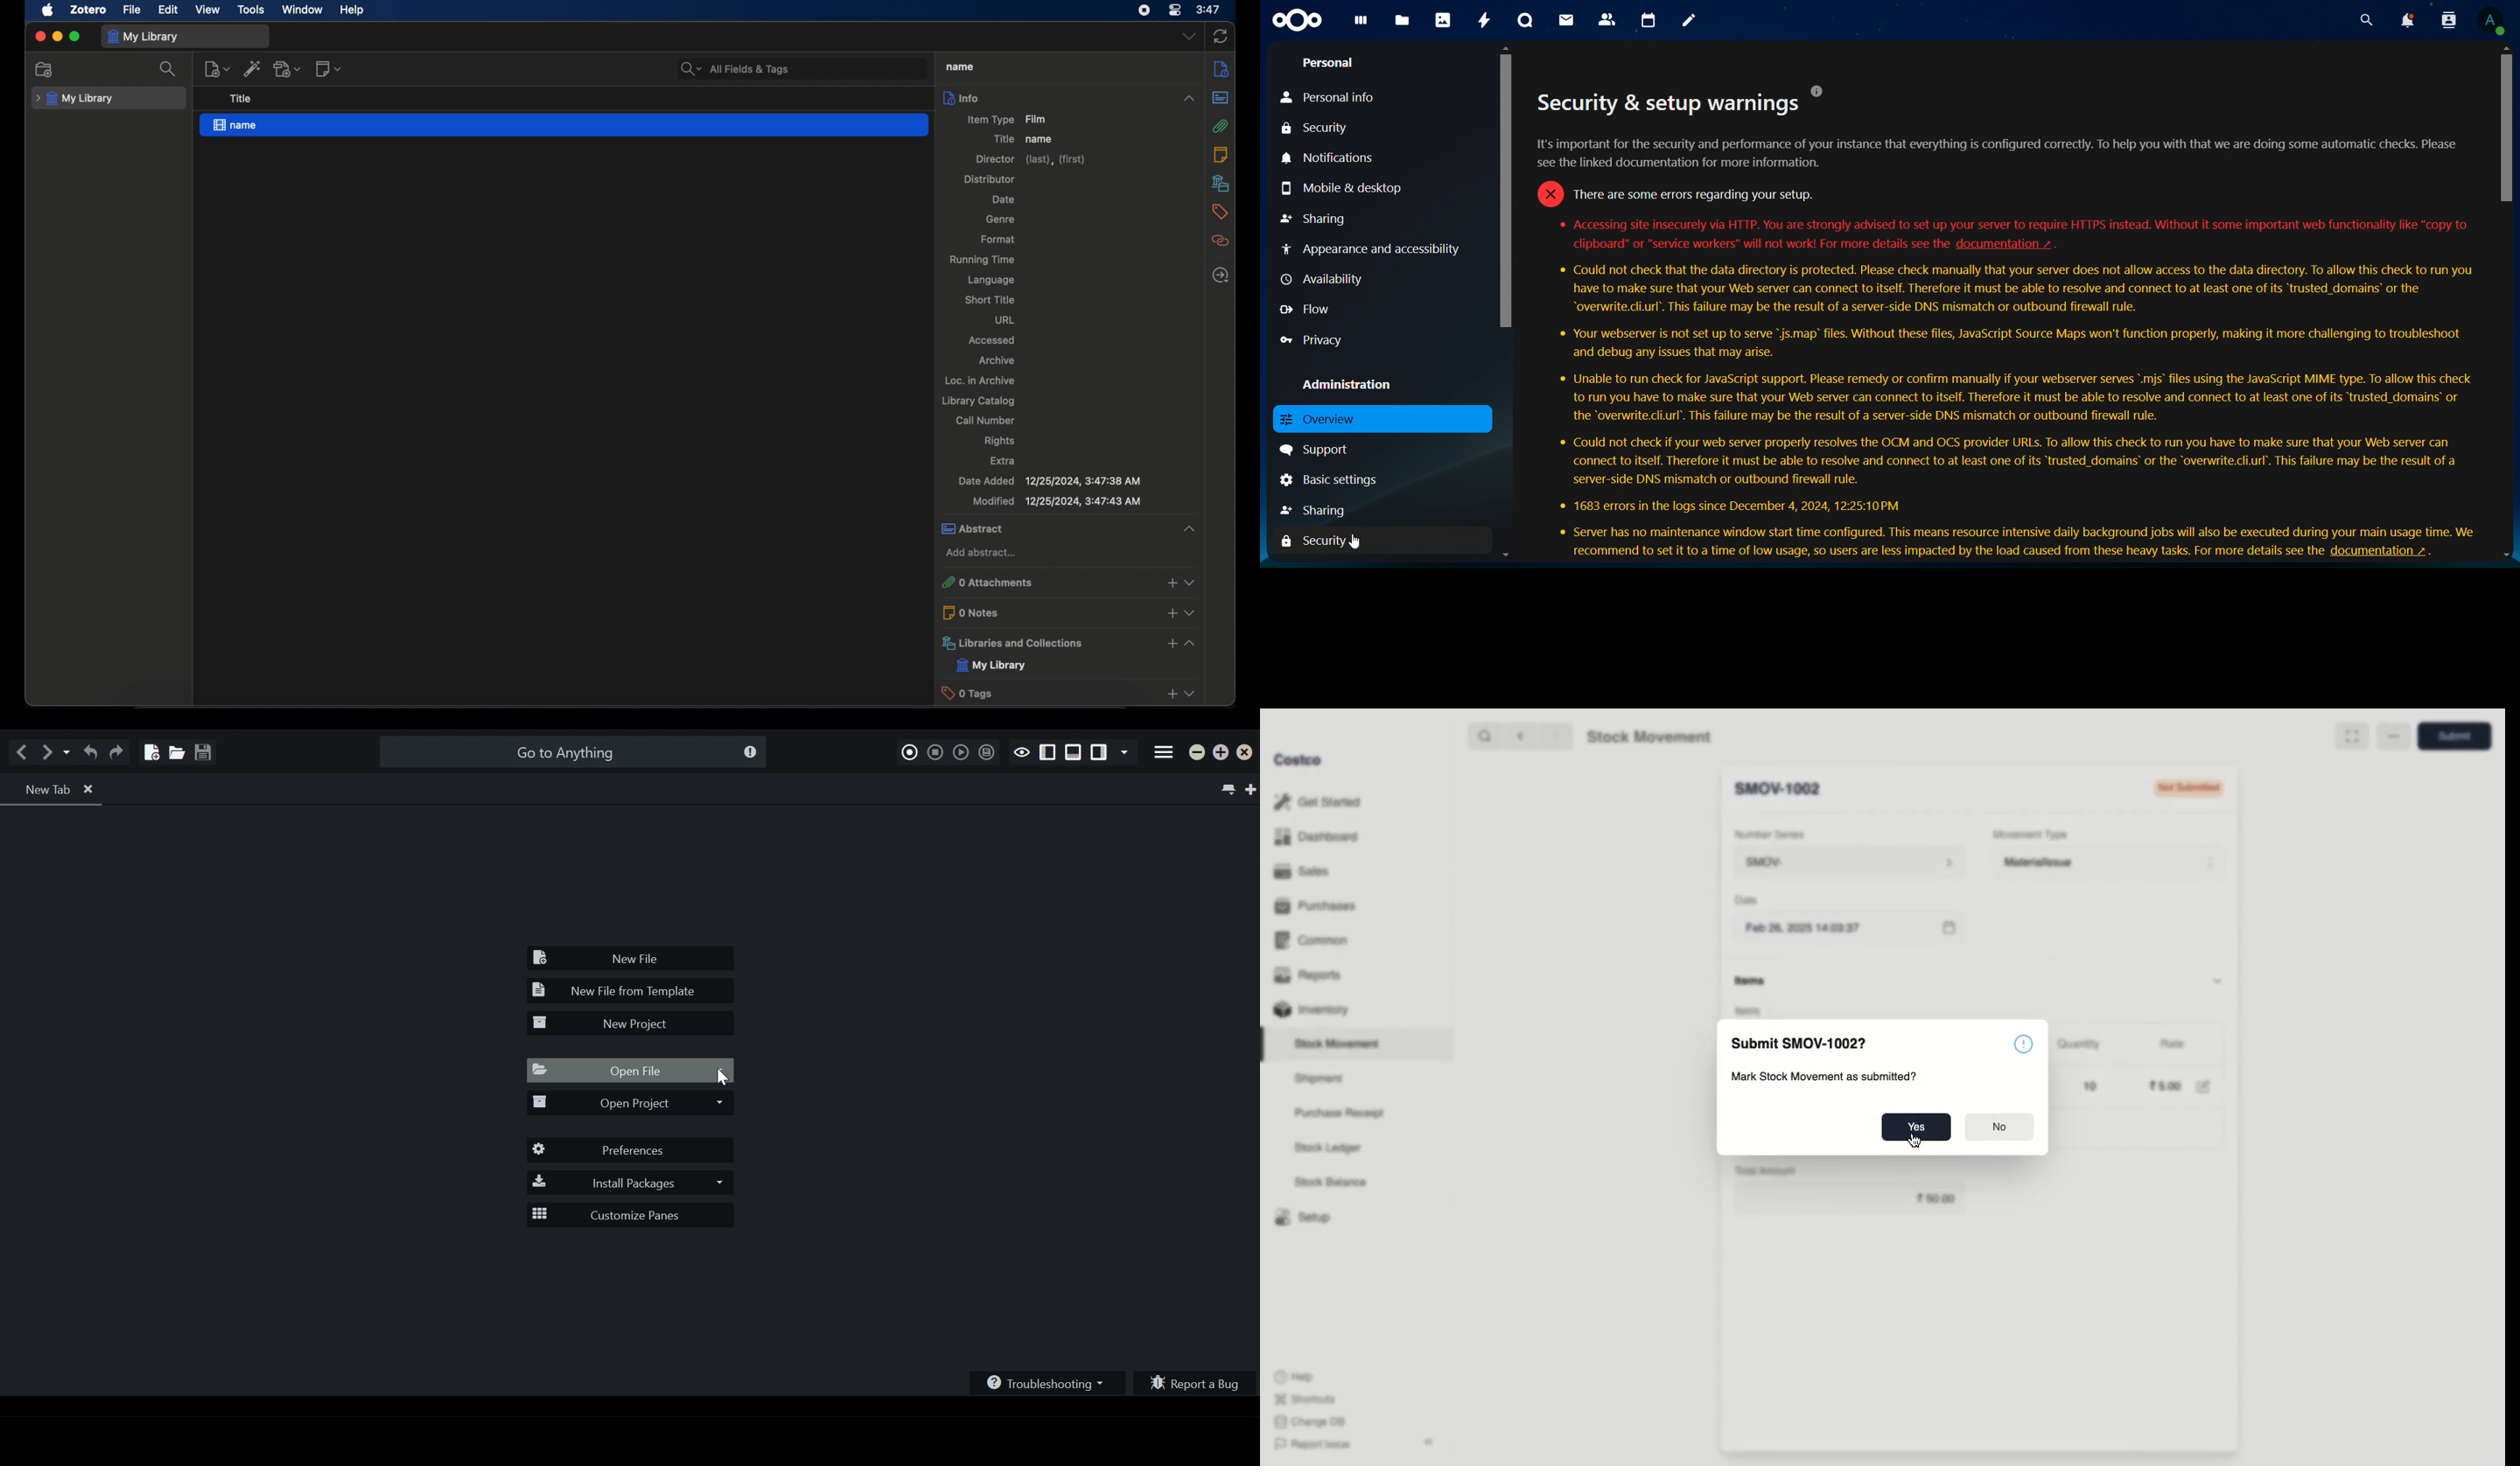 This screenshot has height=1484, width=2520. Describe the element at coordinates (1321, 801) in the screenshot. I see `Get Started` at that location.